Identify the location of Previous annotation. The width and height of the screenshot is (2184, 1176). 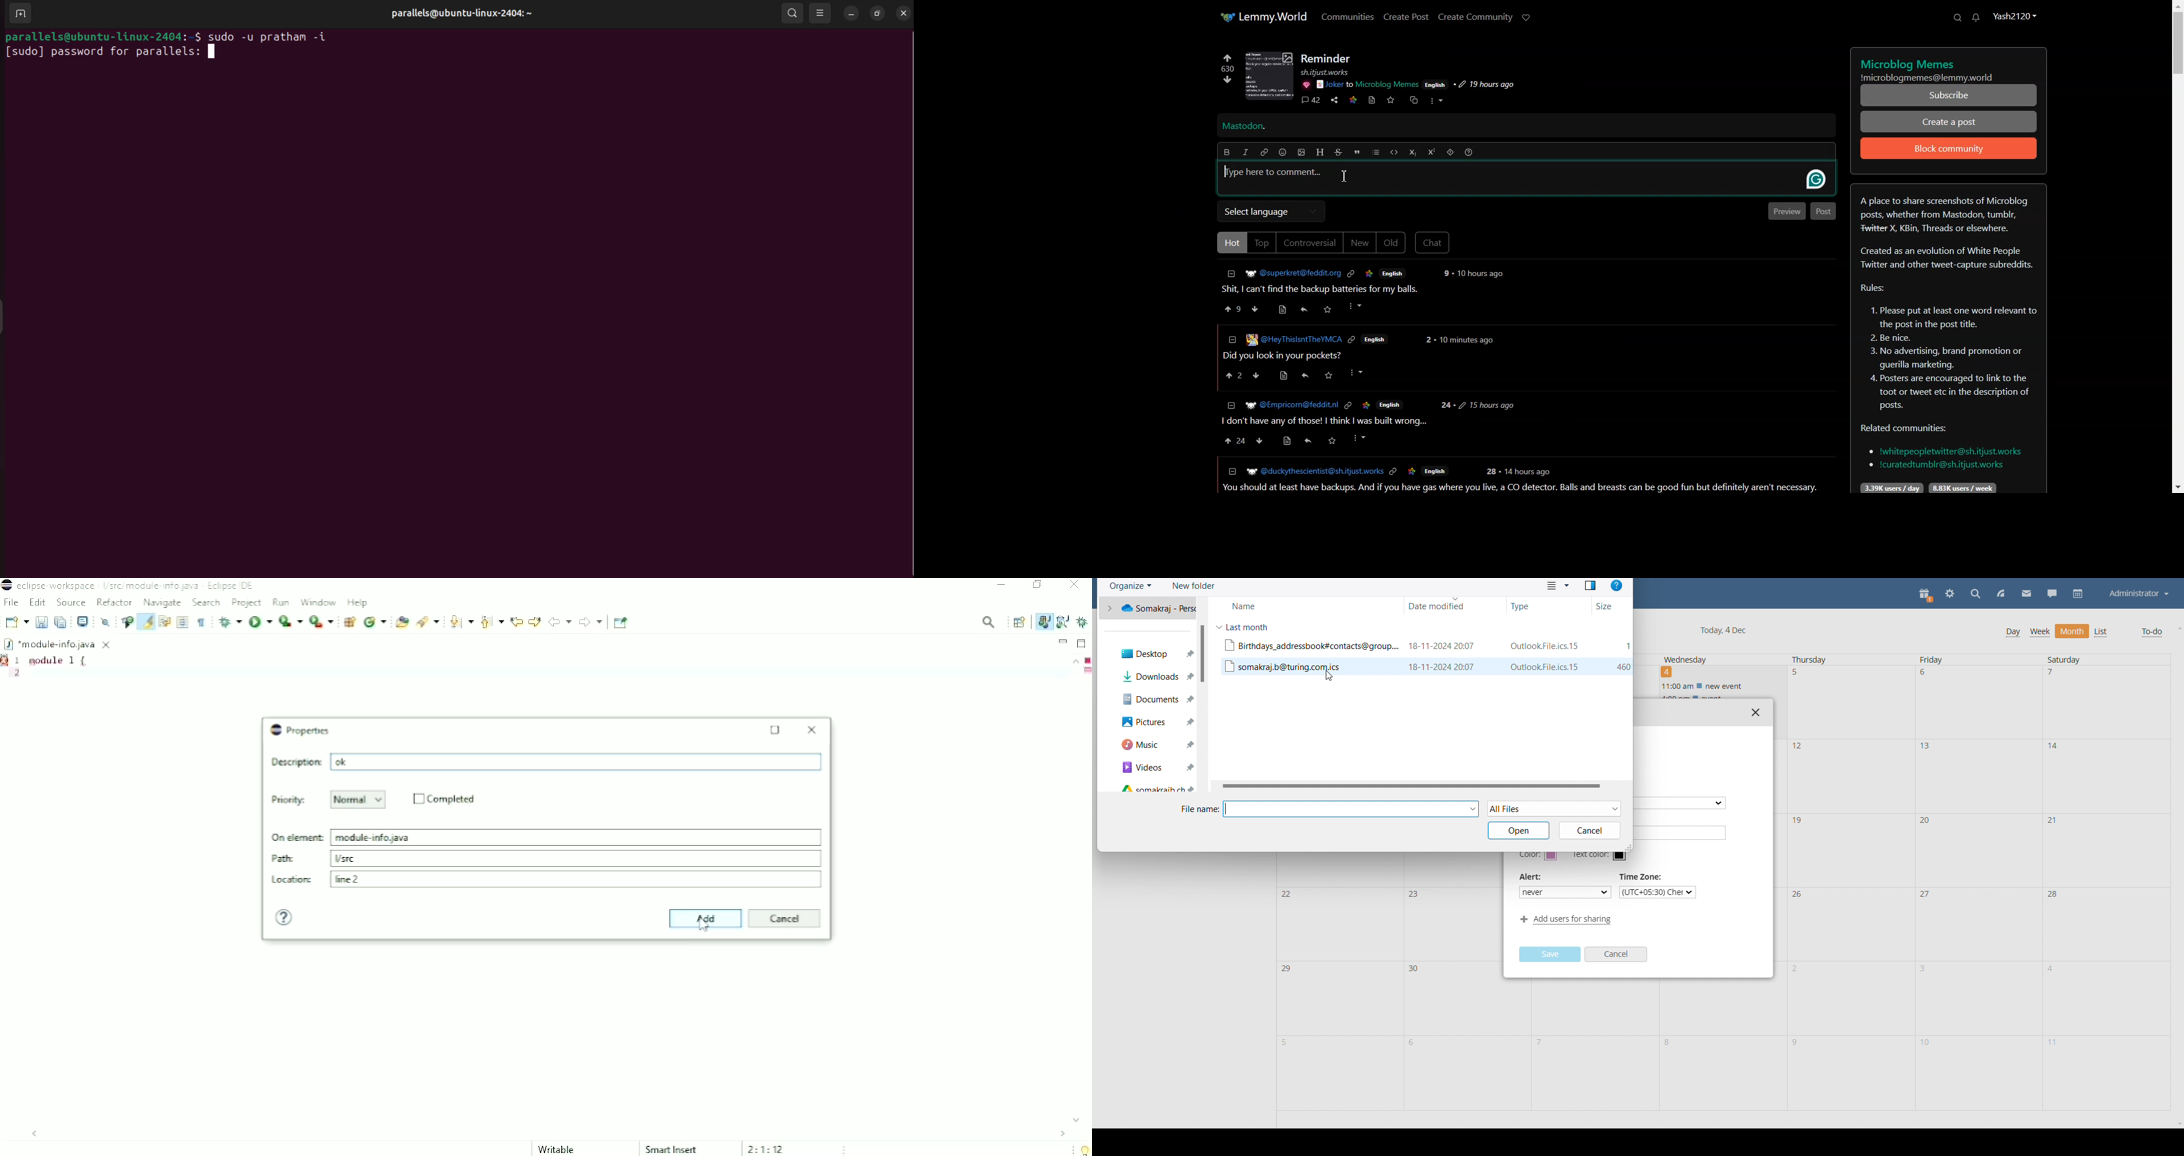
(491, 622).